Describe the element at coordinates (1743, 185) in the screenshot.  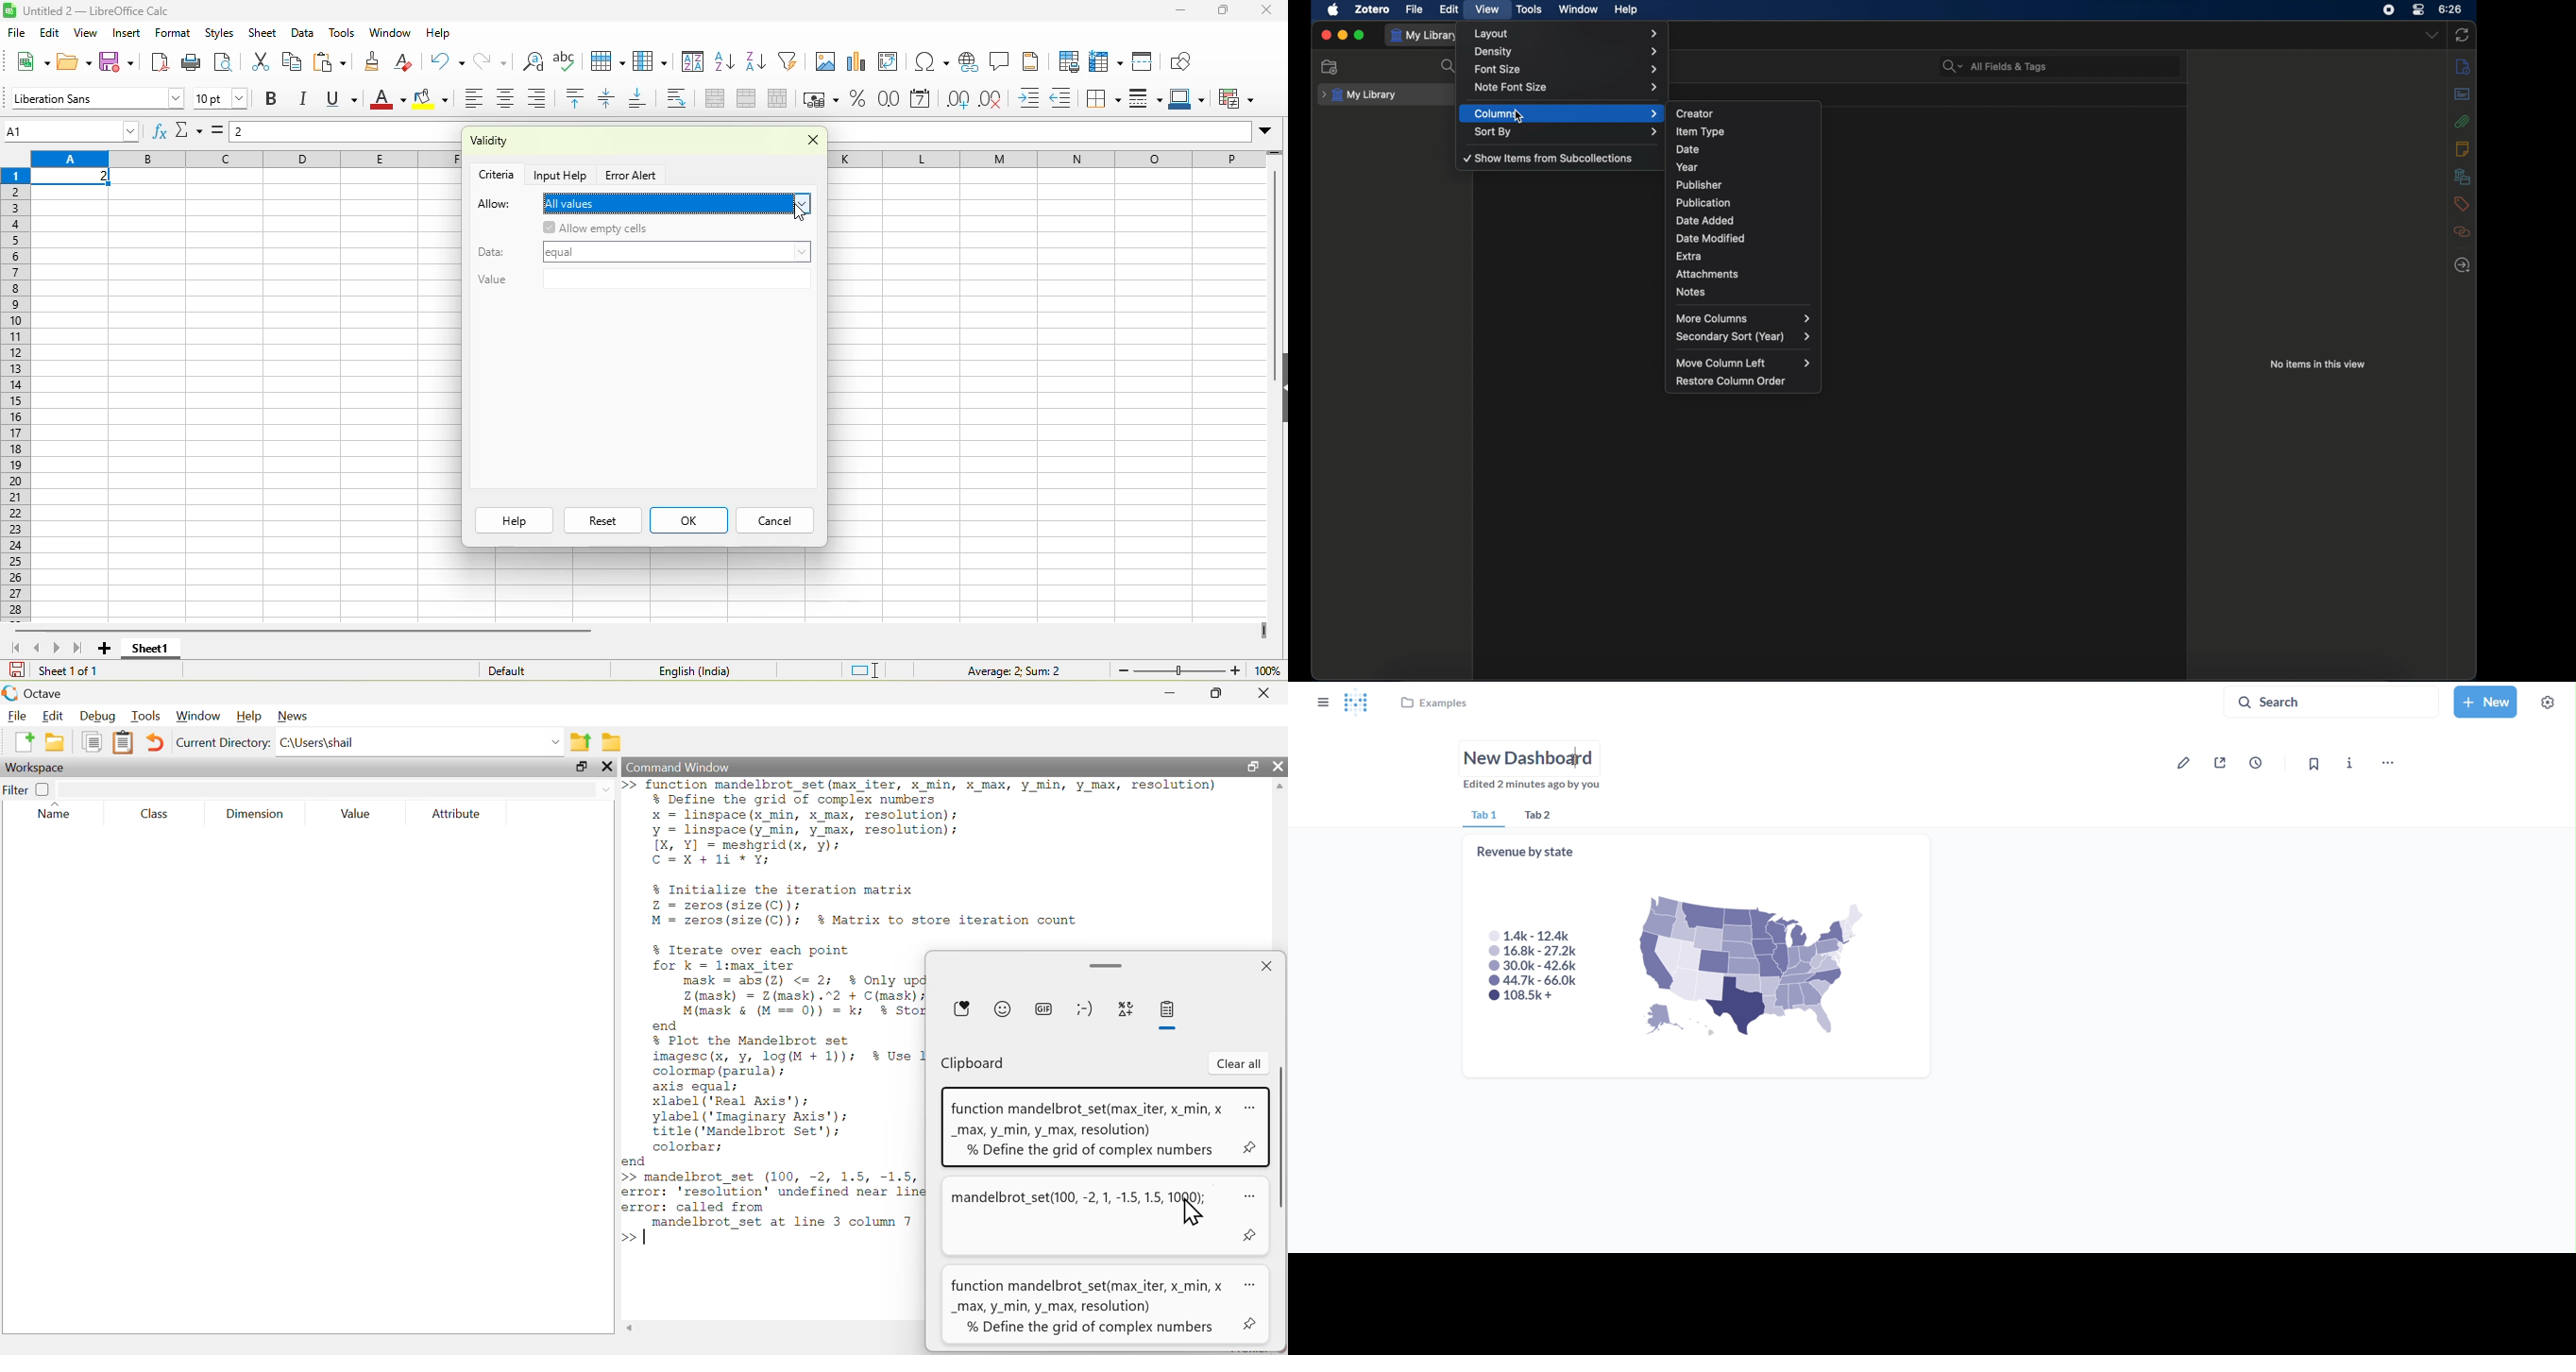
I see `publisher` at that location.